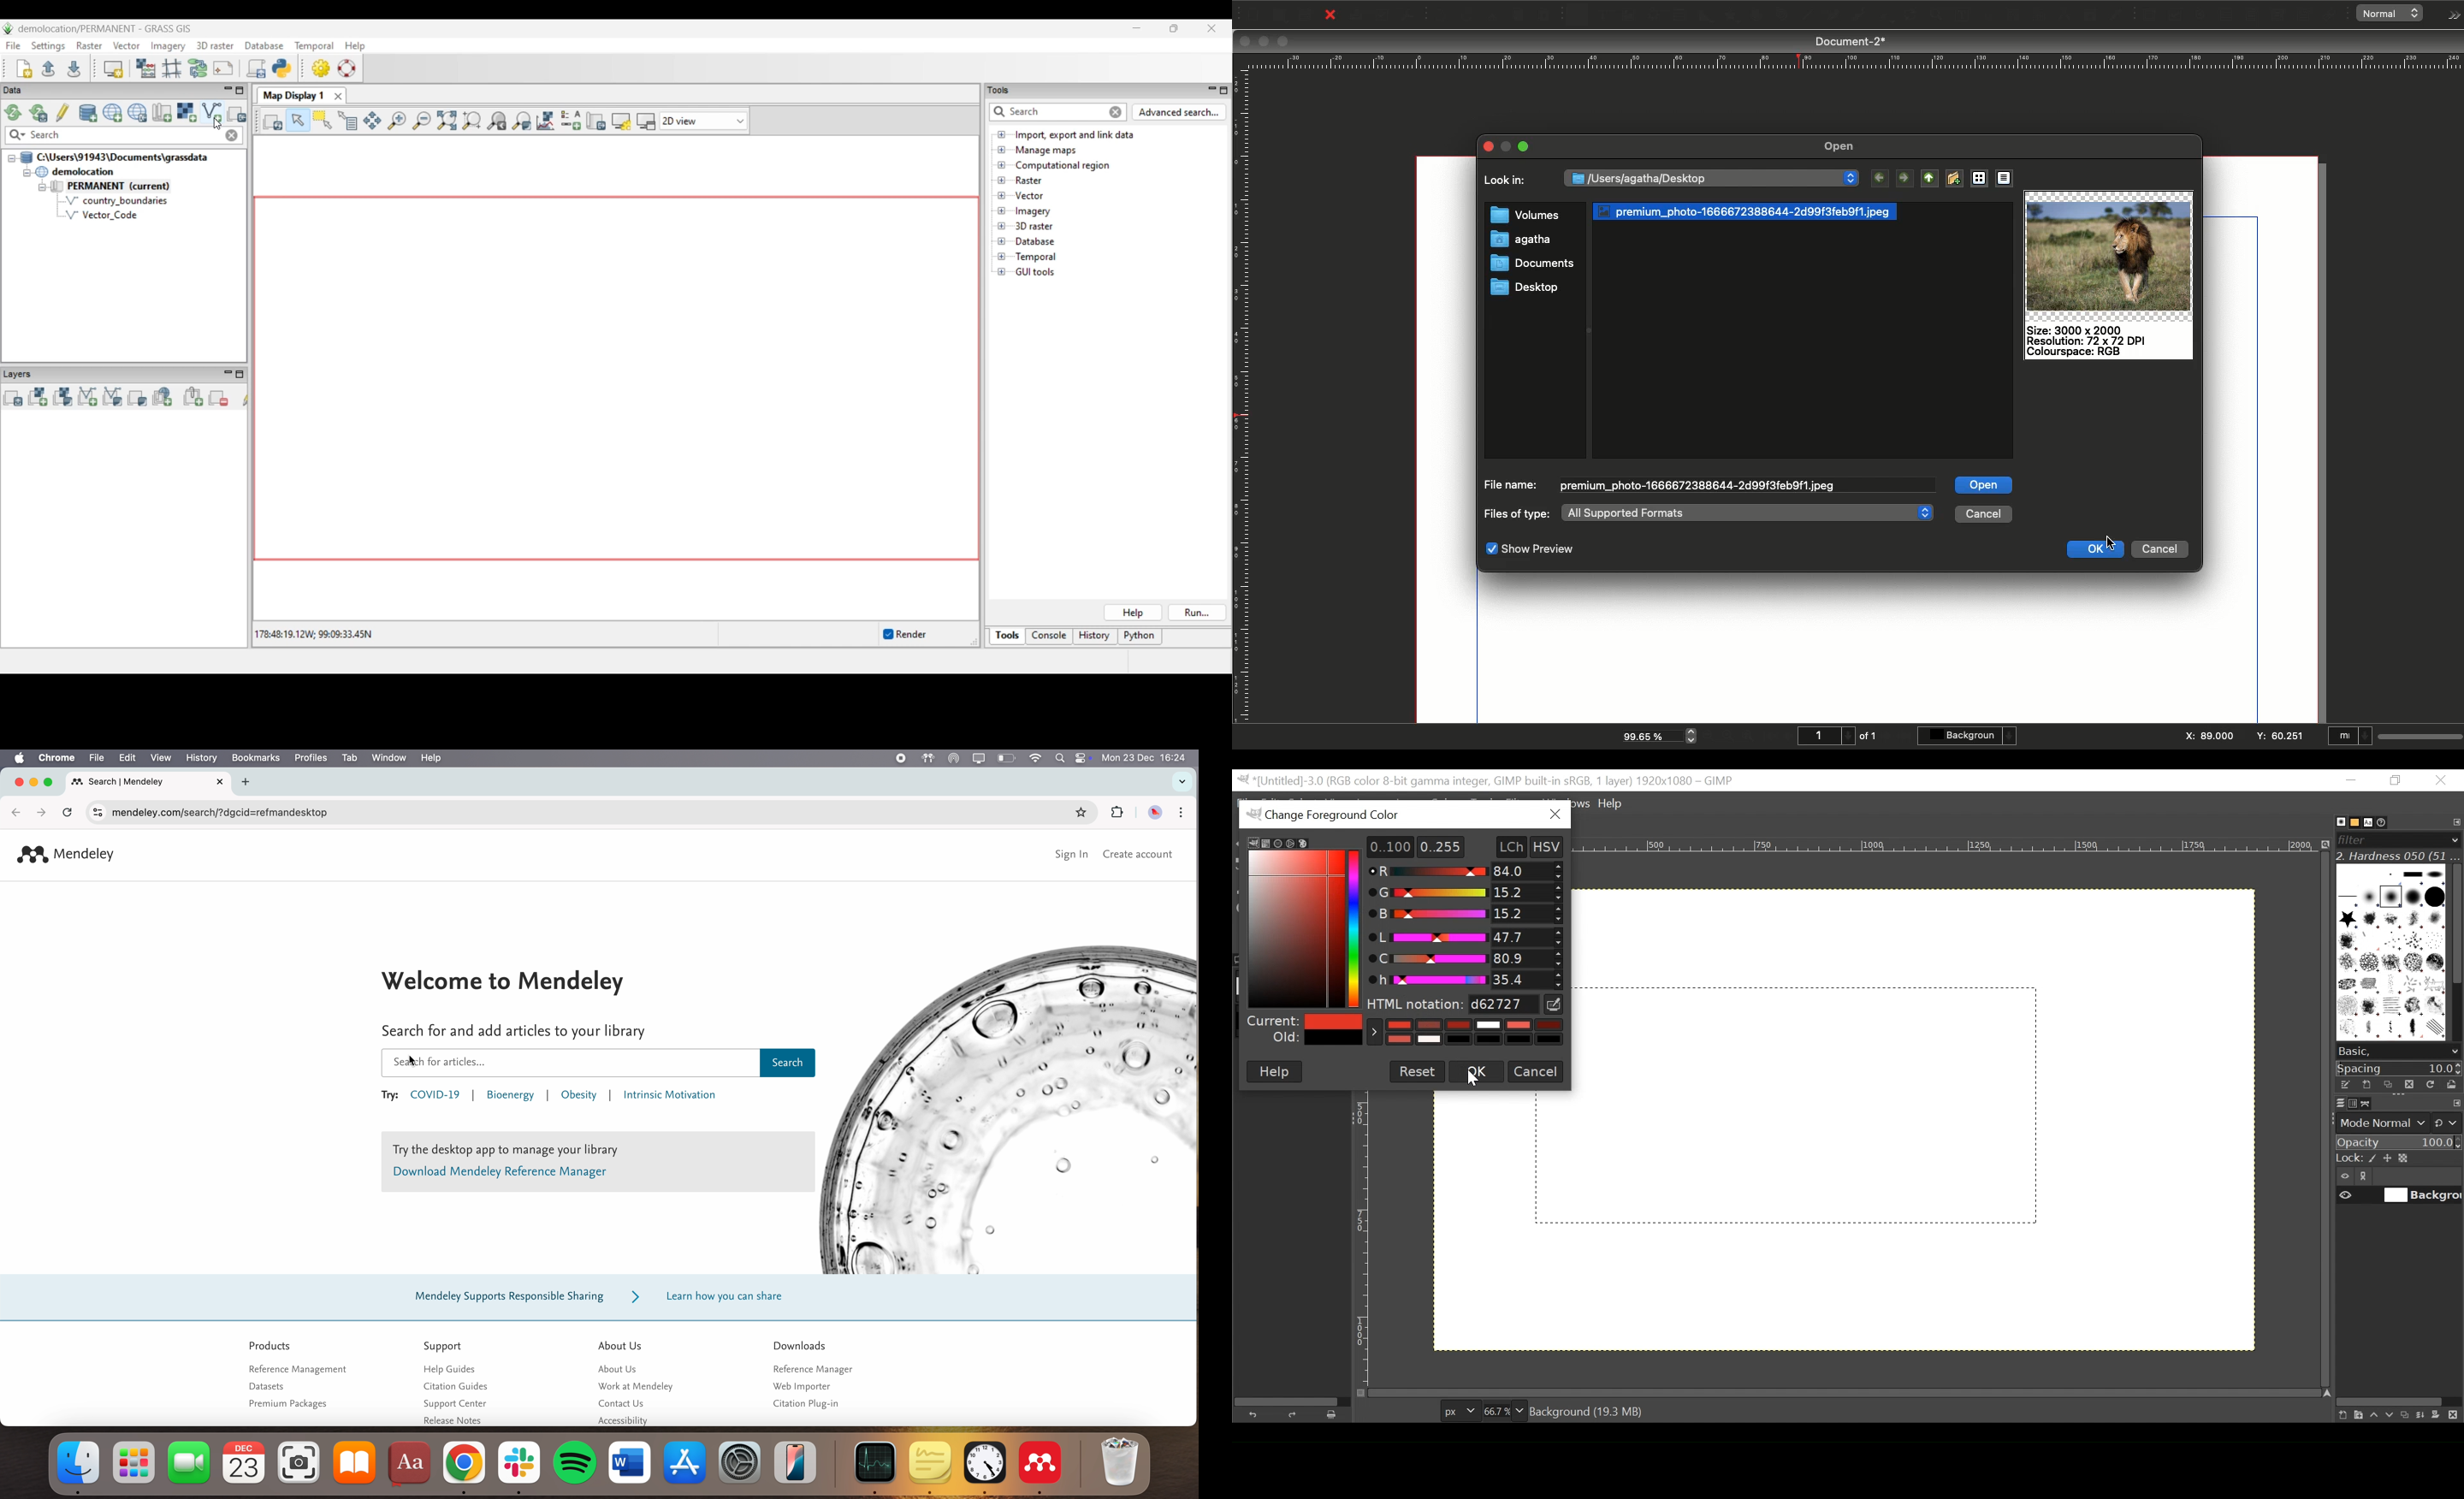  What do you see at coordinates (1912, 17) in the screenshot?
I see `Zoom in or out` at bounding box center [1912, 17].